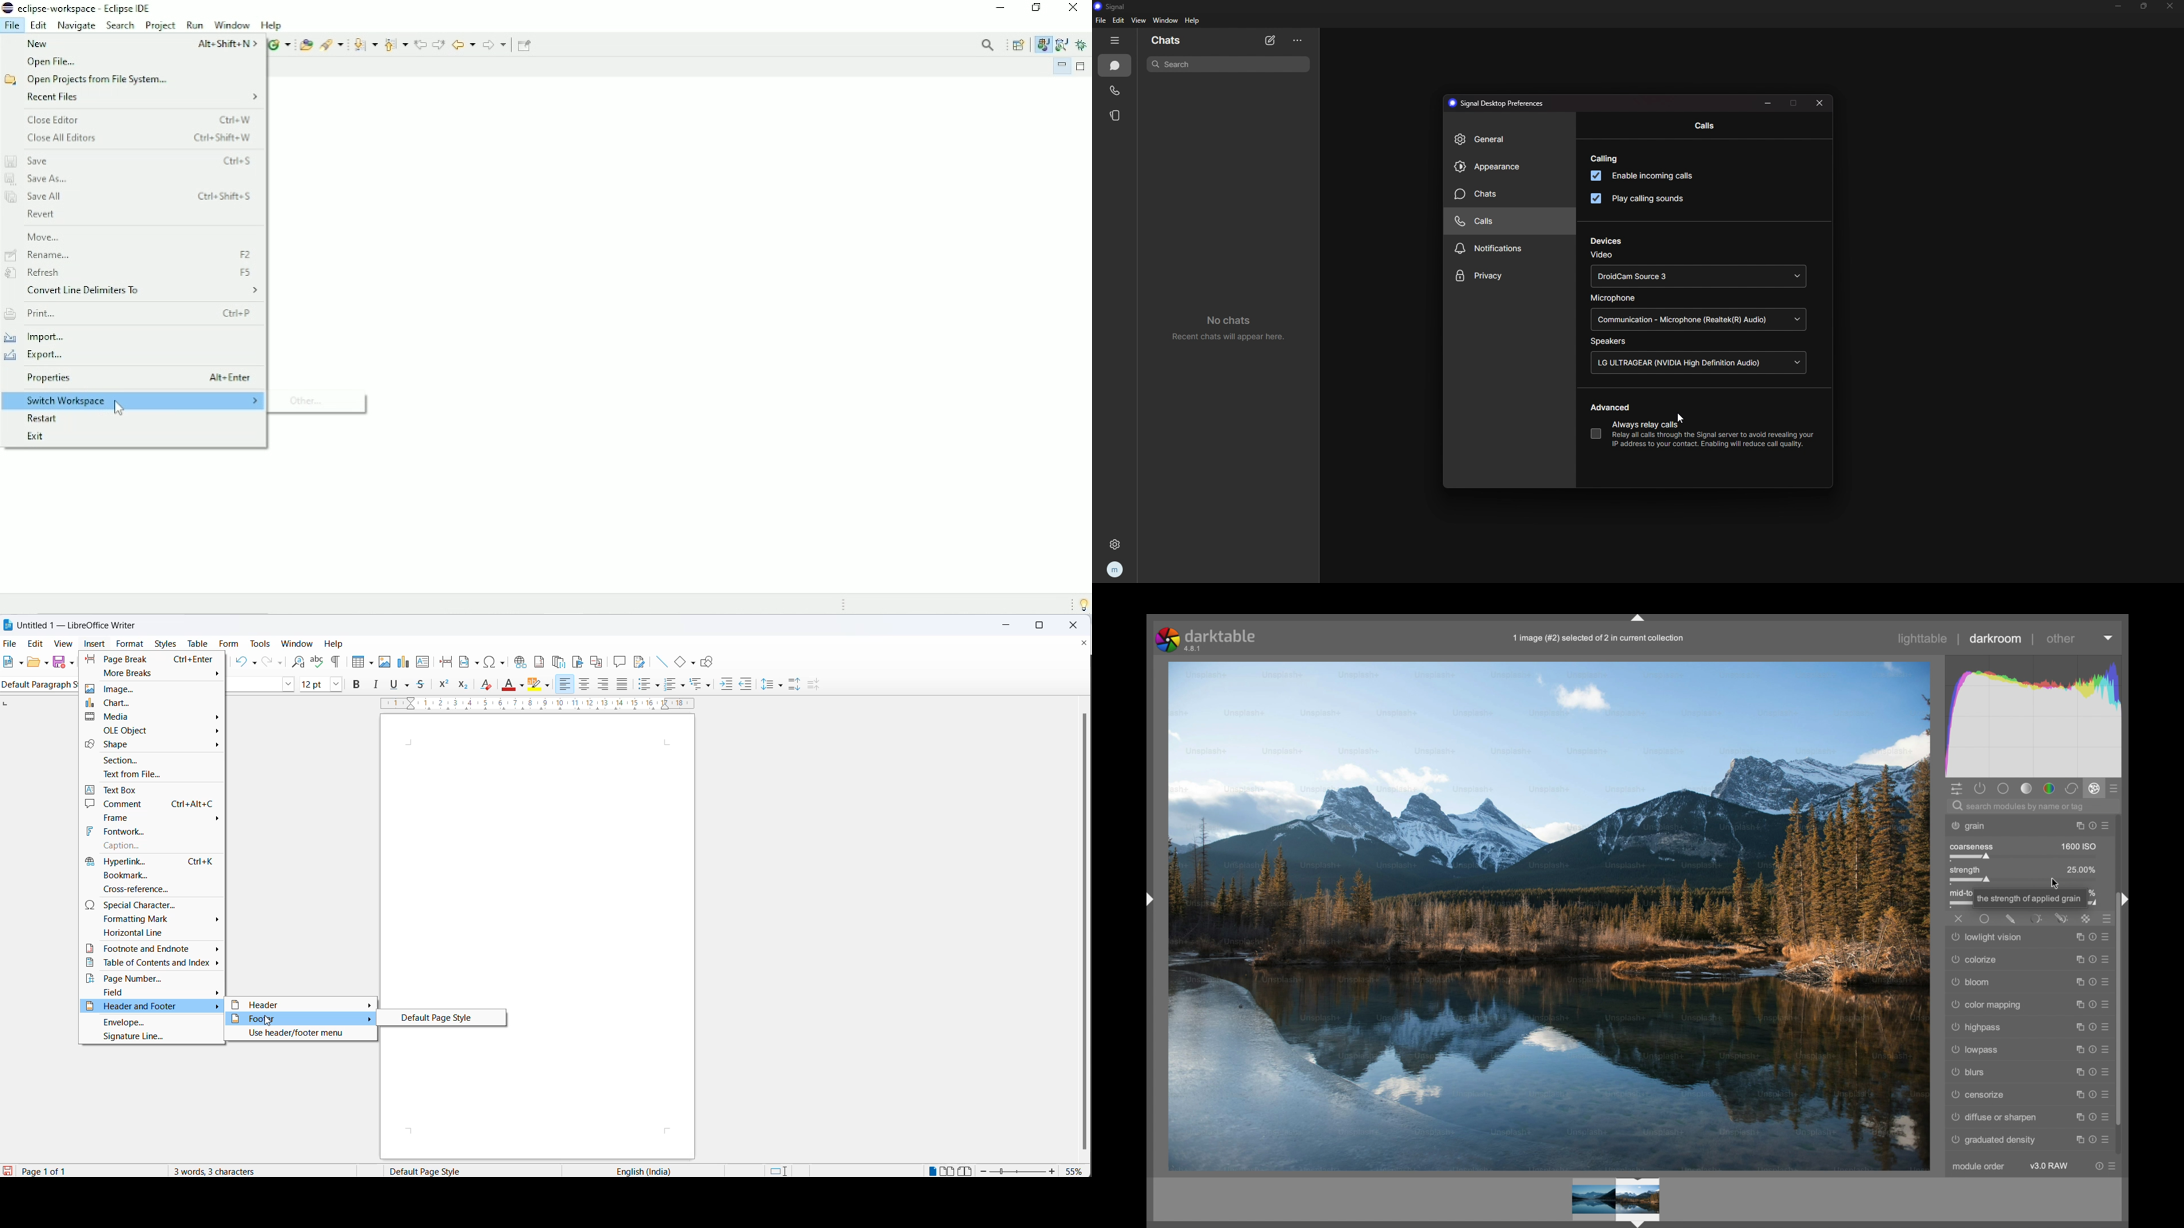 Image resolution: width=2184 pixels, height=1232 pixels. What do you see at coordinates (701, 685) in the screenshot?
I see `select outline format` at bounding box center [701, 685].